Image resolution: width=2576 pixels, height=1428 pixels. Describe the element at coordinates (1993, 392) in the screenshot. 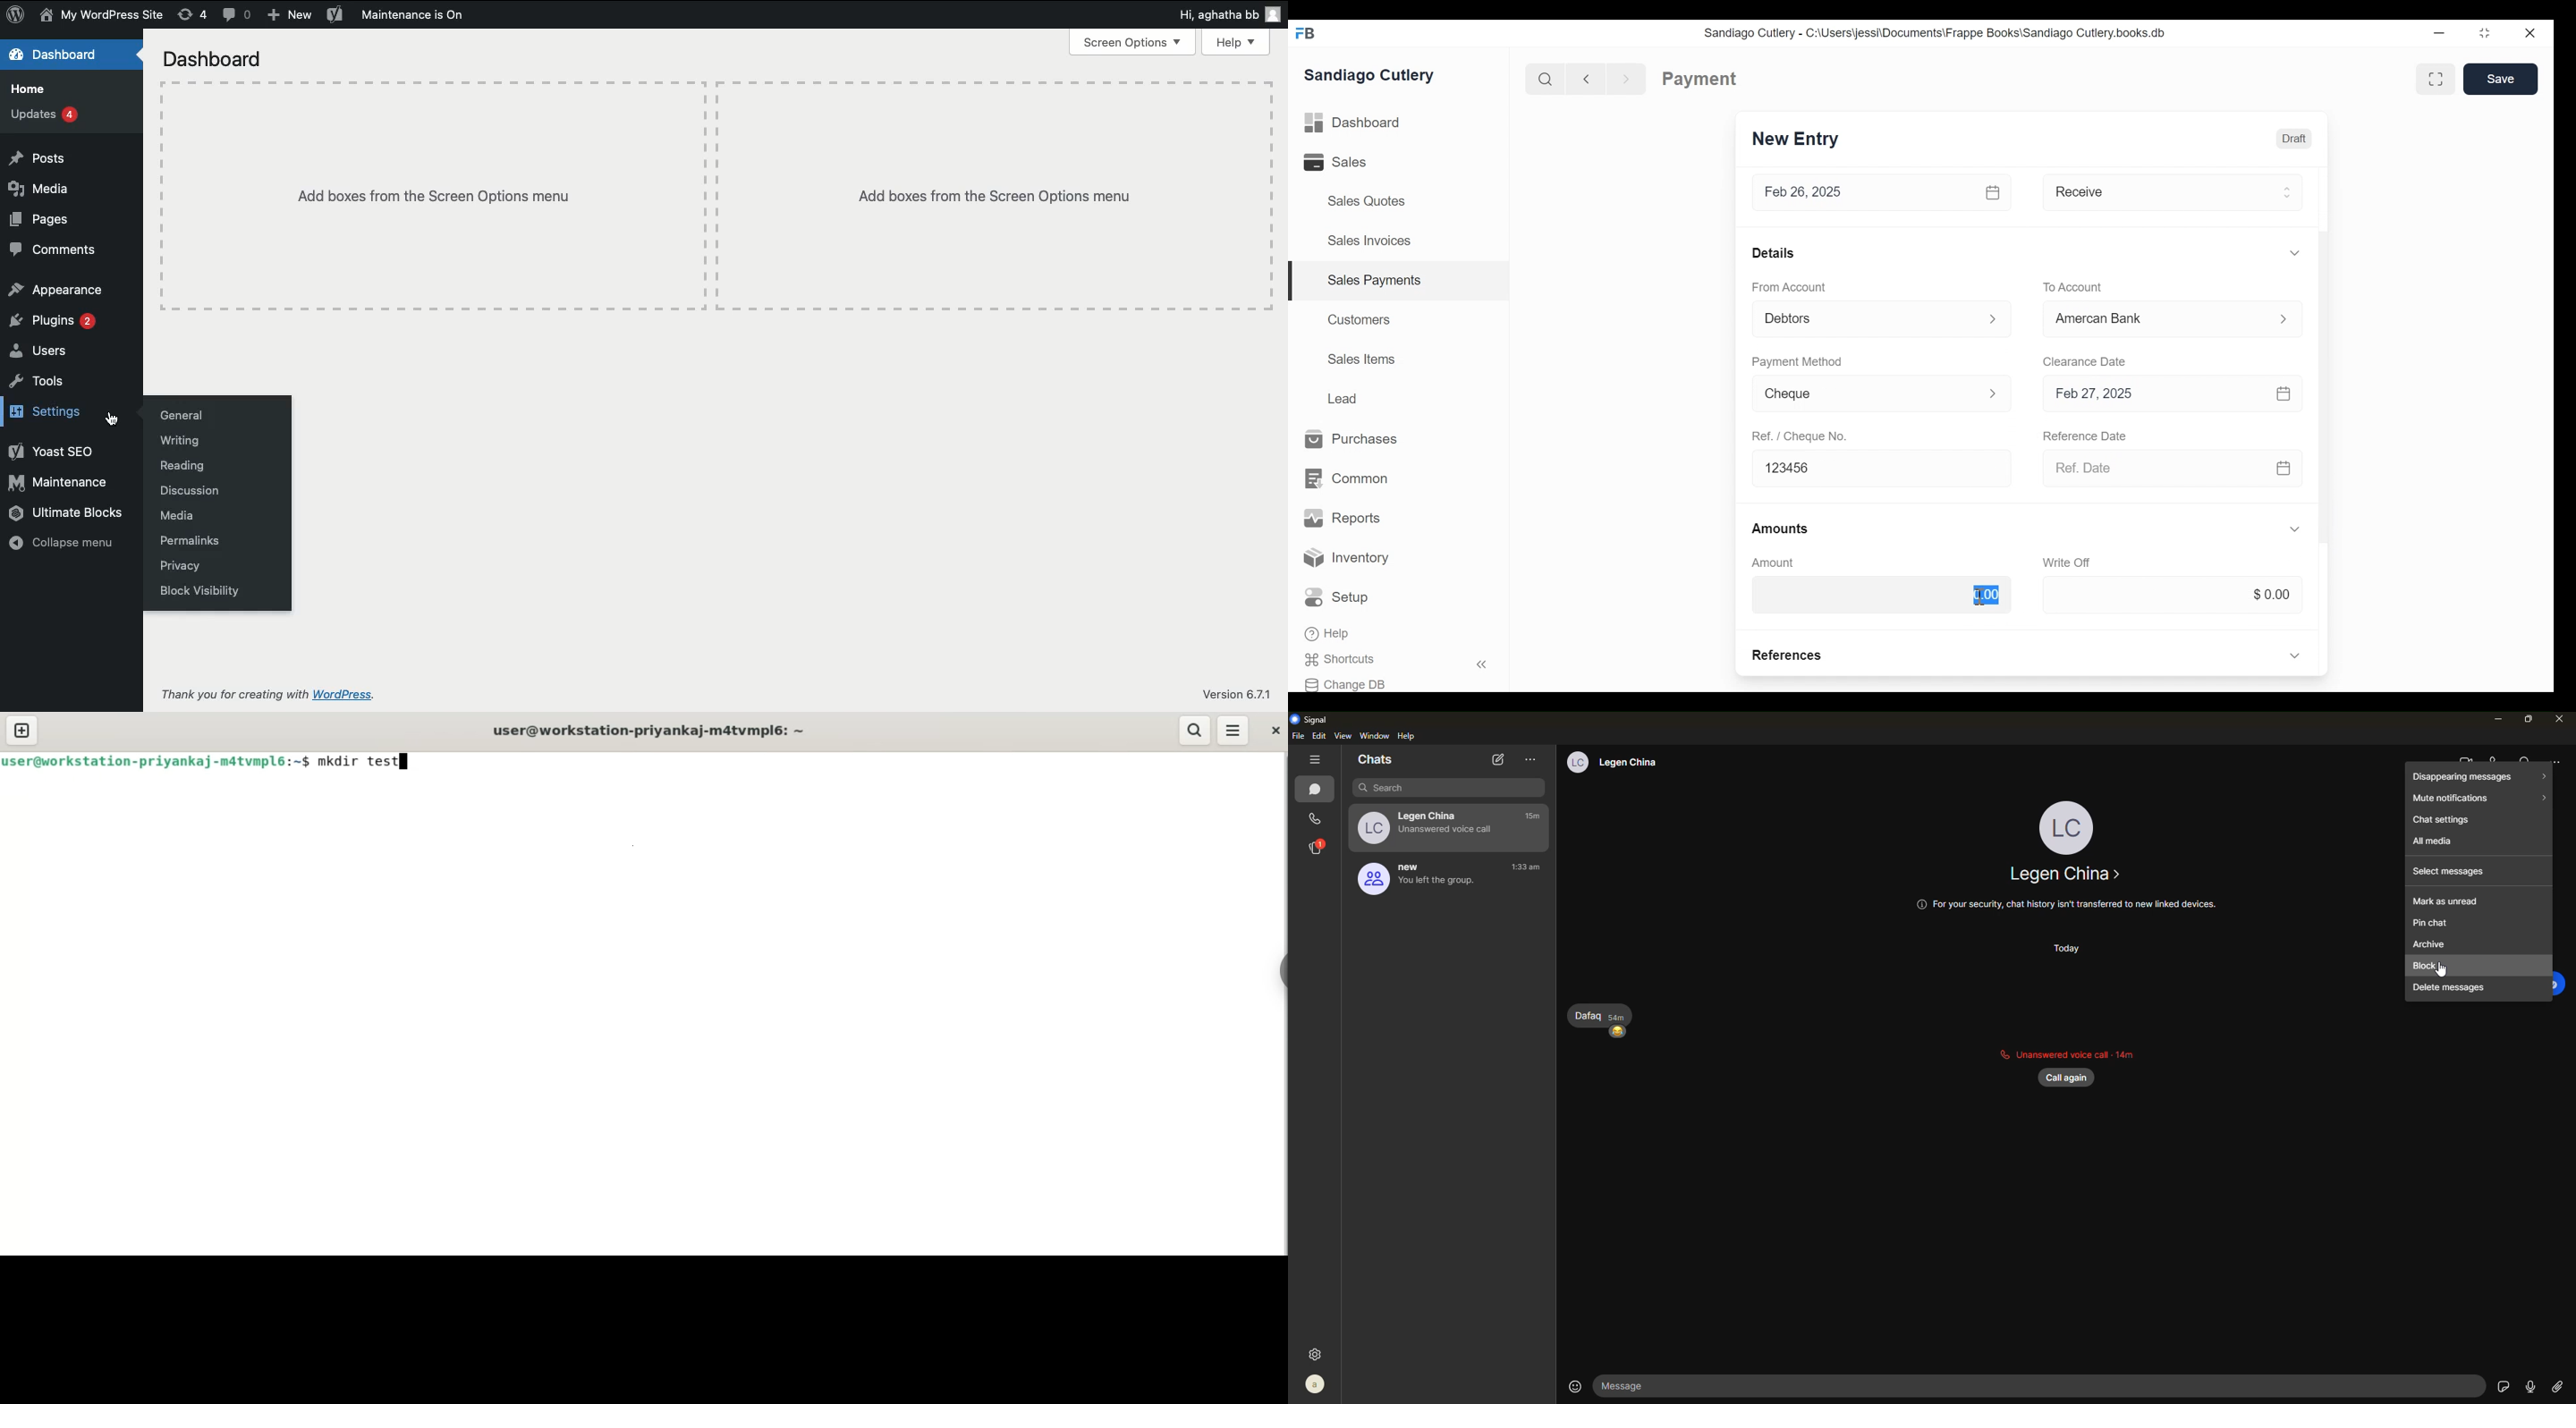

I see `Expand` at that location.